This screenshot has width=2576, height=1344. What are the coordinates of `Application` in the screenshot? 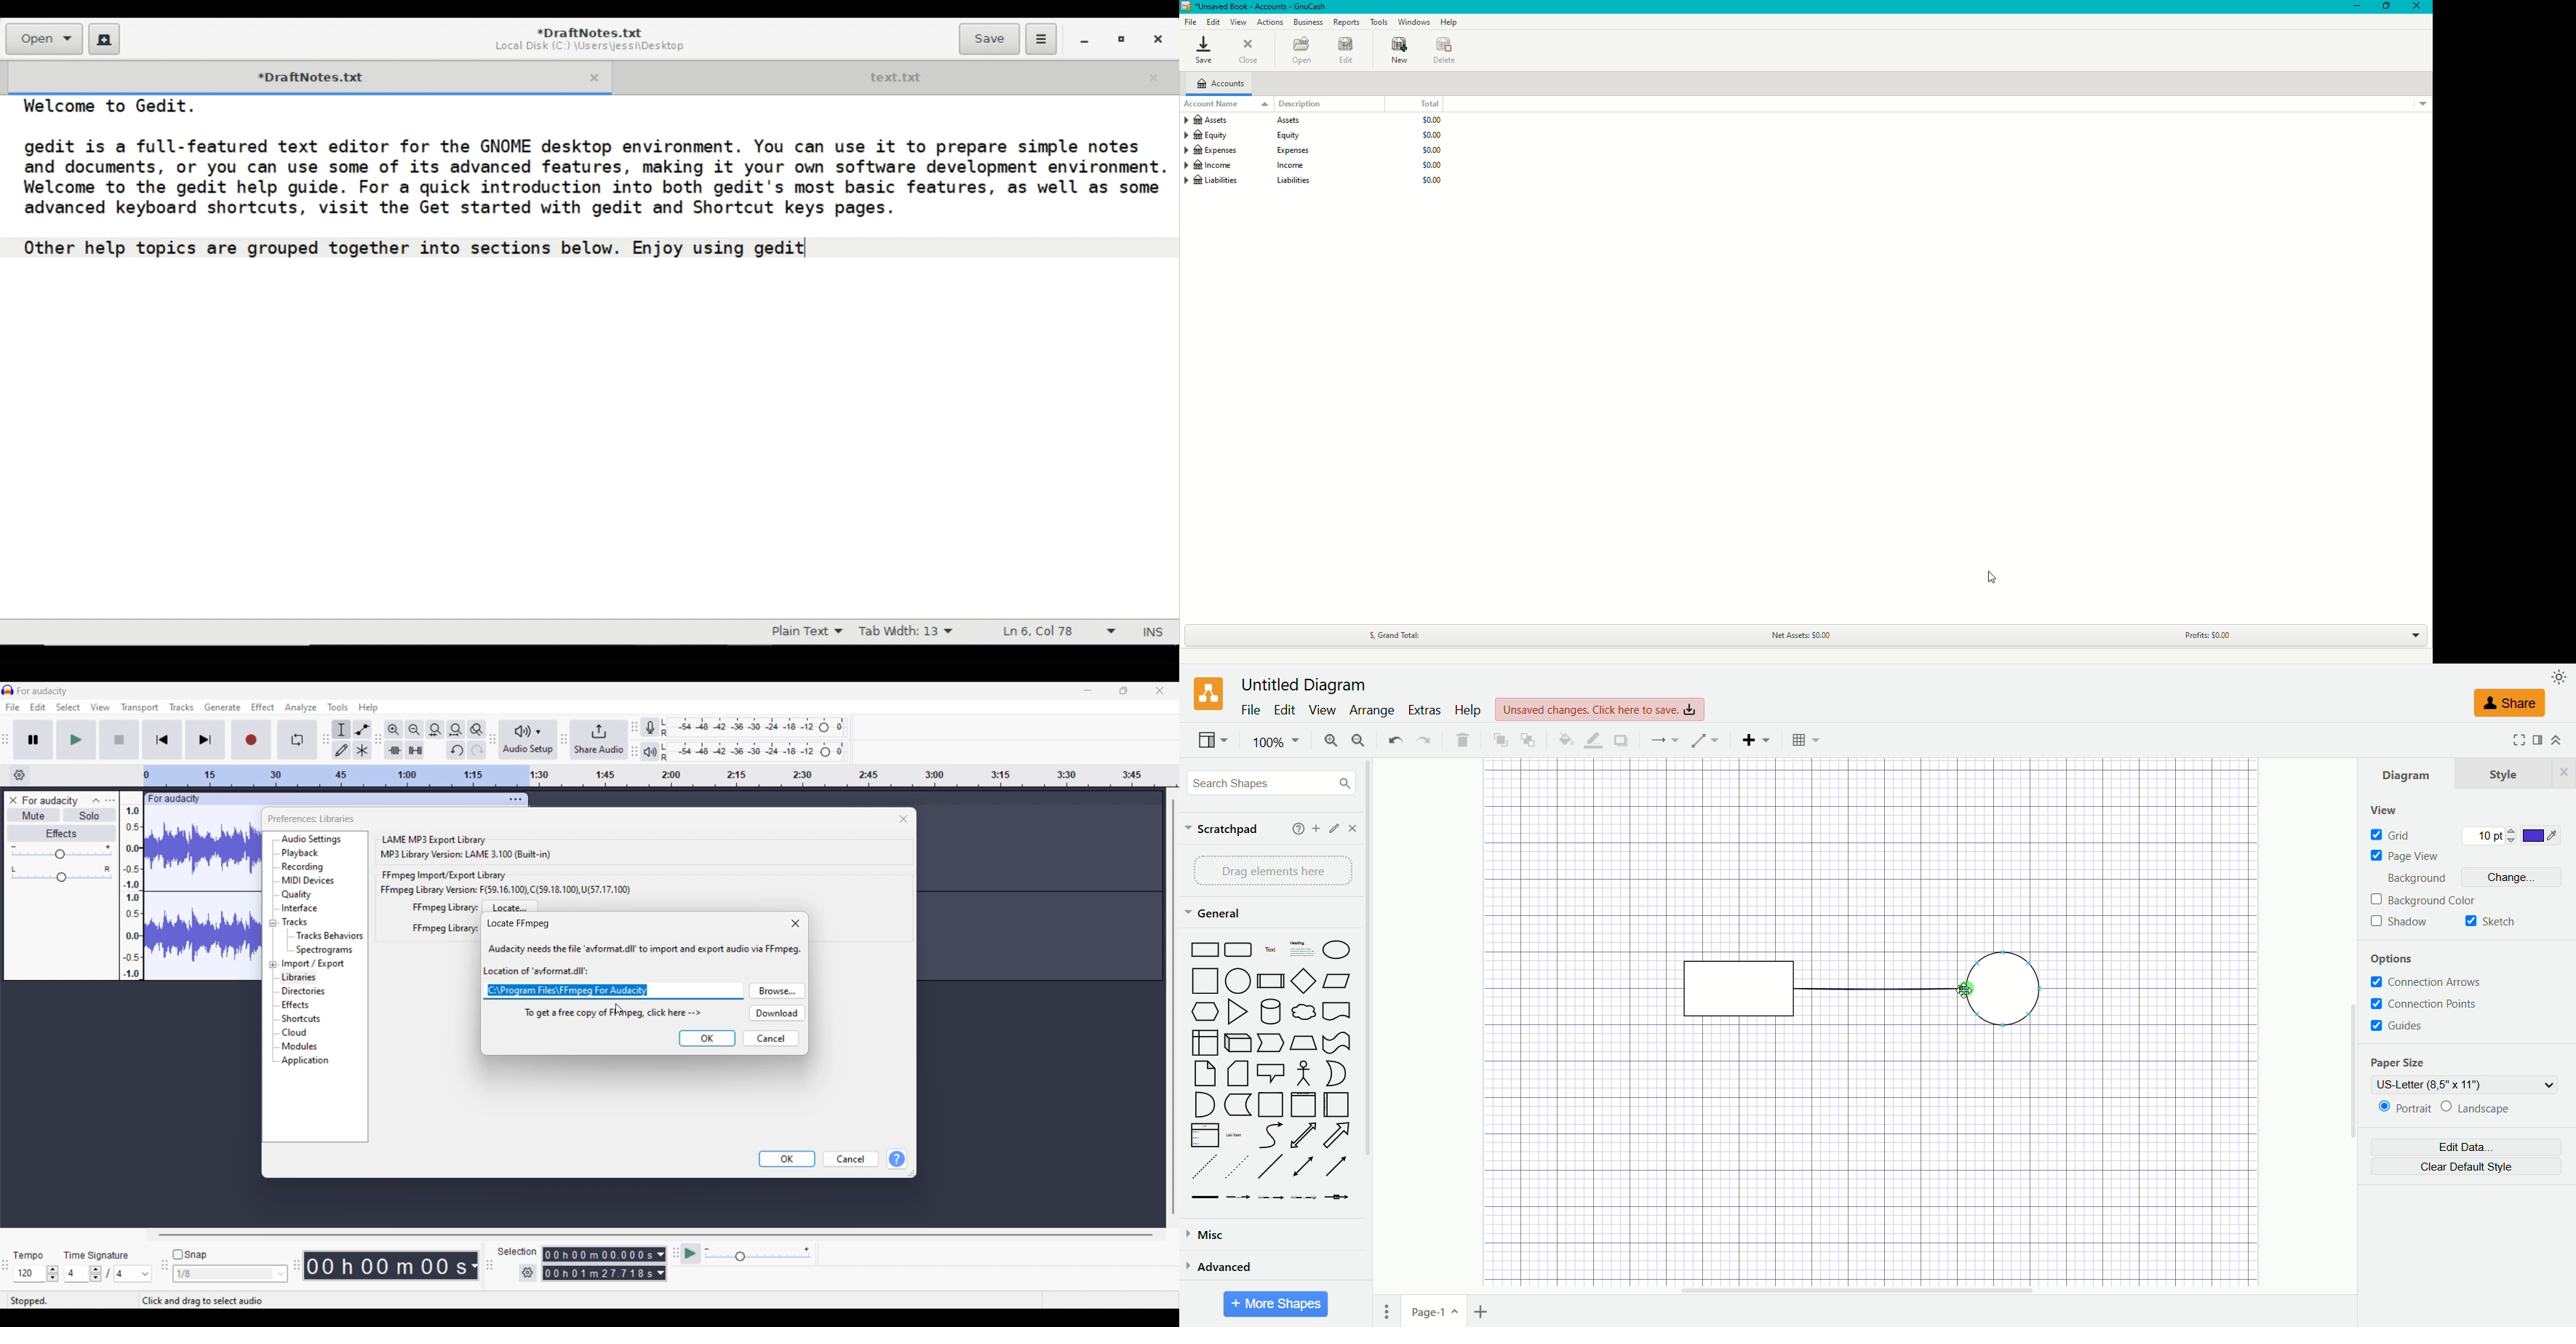 It's located at (305, 1061).